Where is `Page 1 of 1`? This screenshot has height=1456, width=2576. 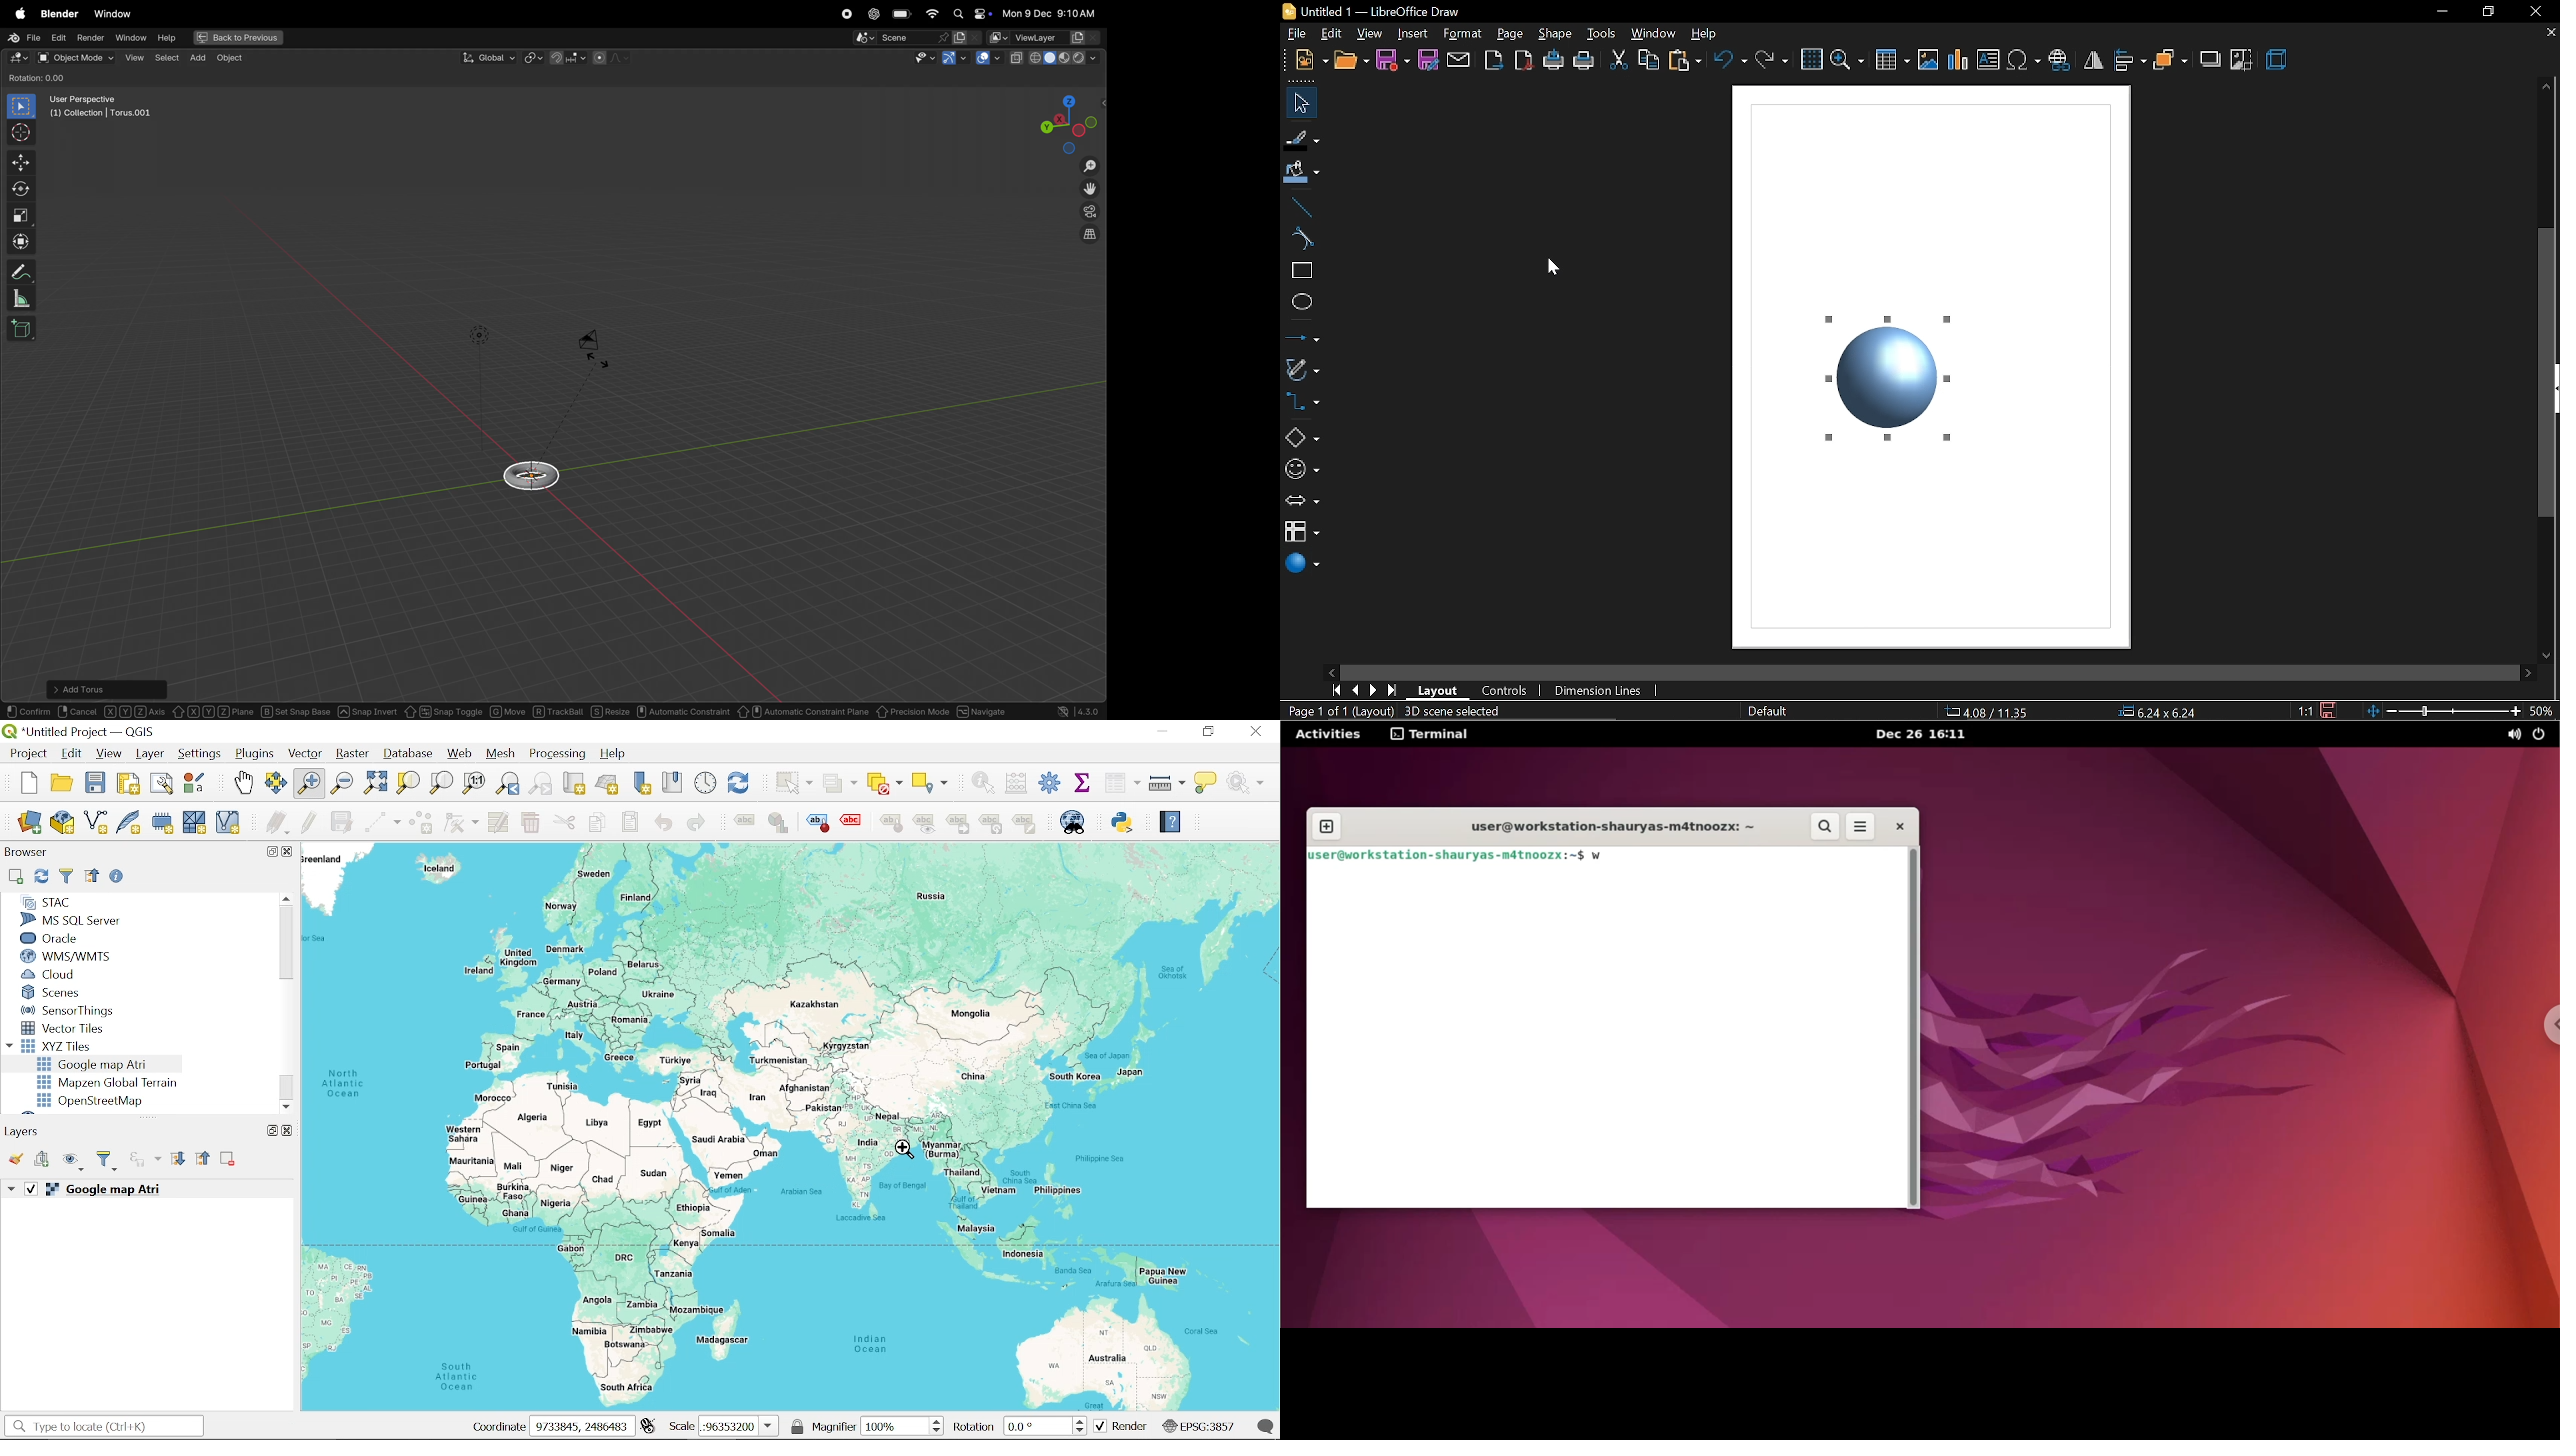 Page 1 of 1 is located at coordinates (1315, 711).